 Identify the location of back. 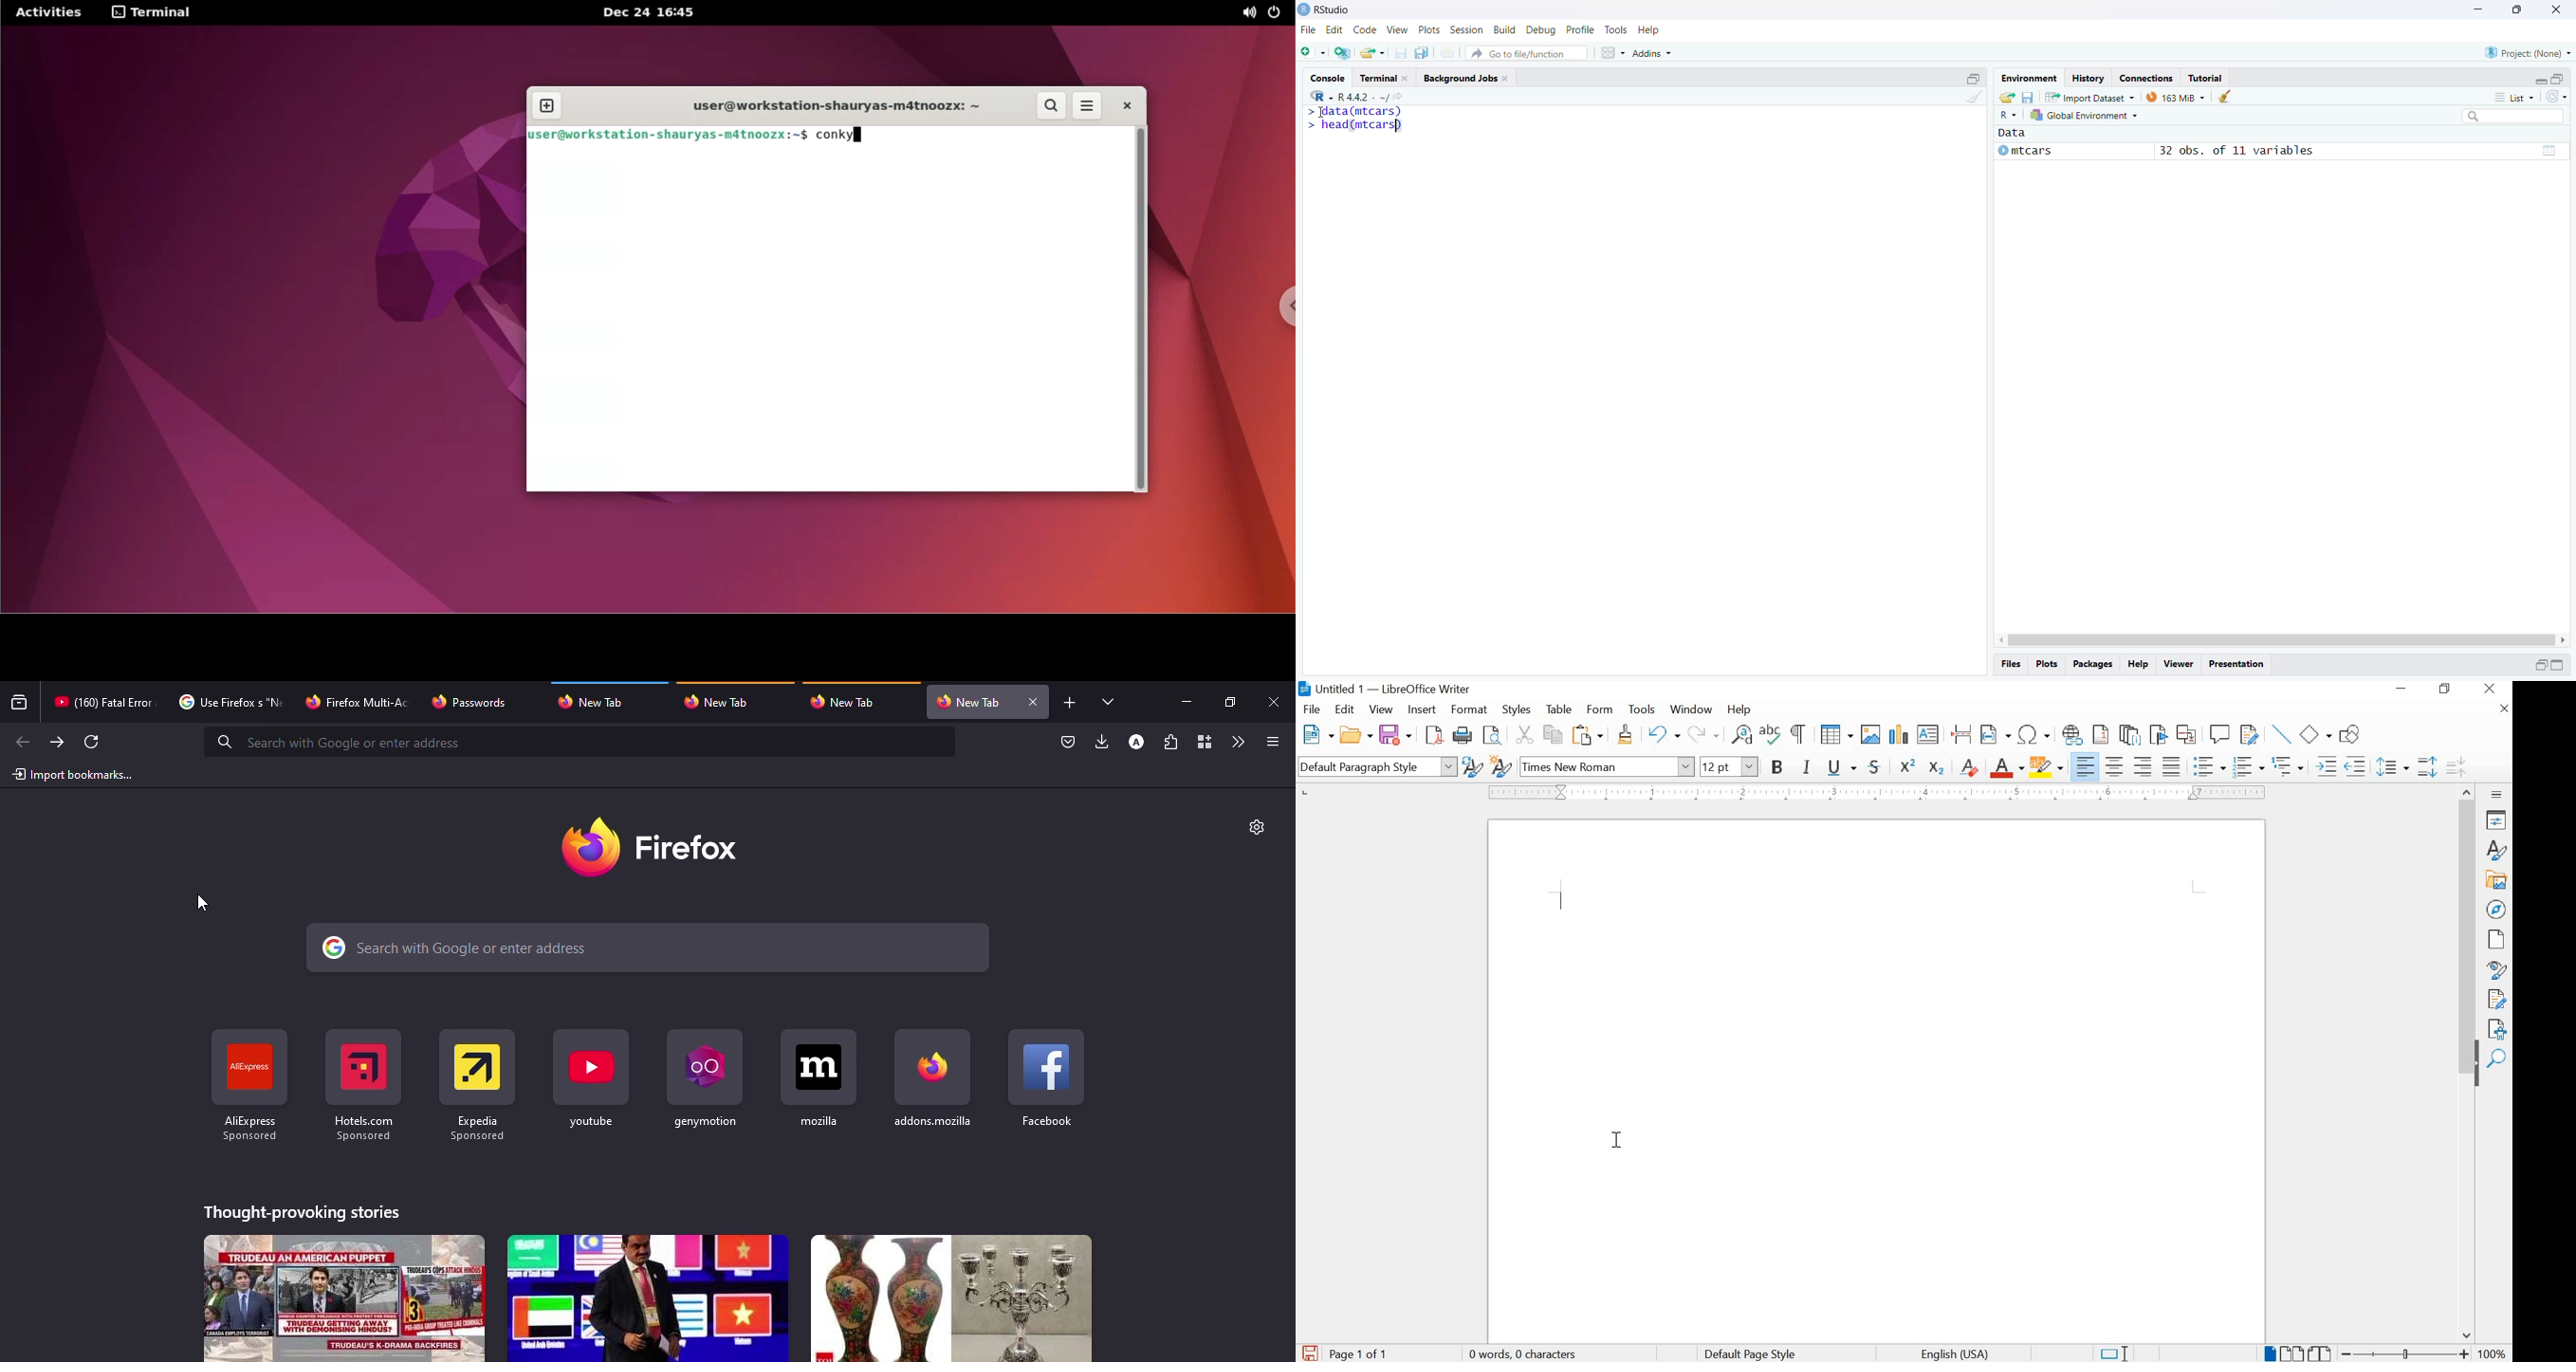
(23, 742).